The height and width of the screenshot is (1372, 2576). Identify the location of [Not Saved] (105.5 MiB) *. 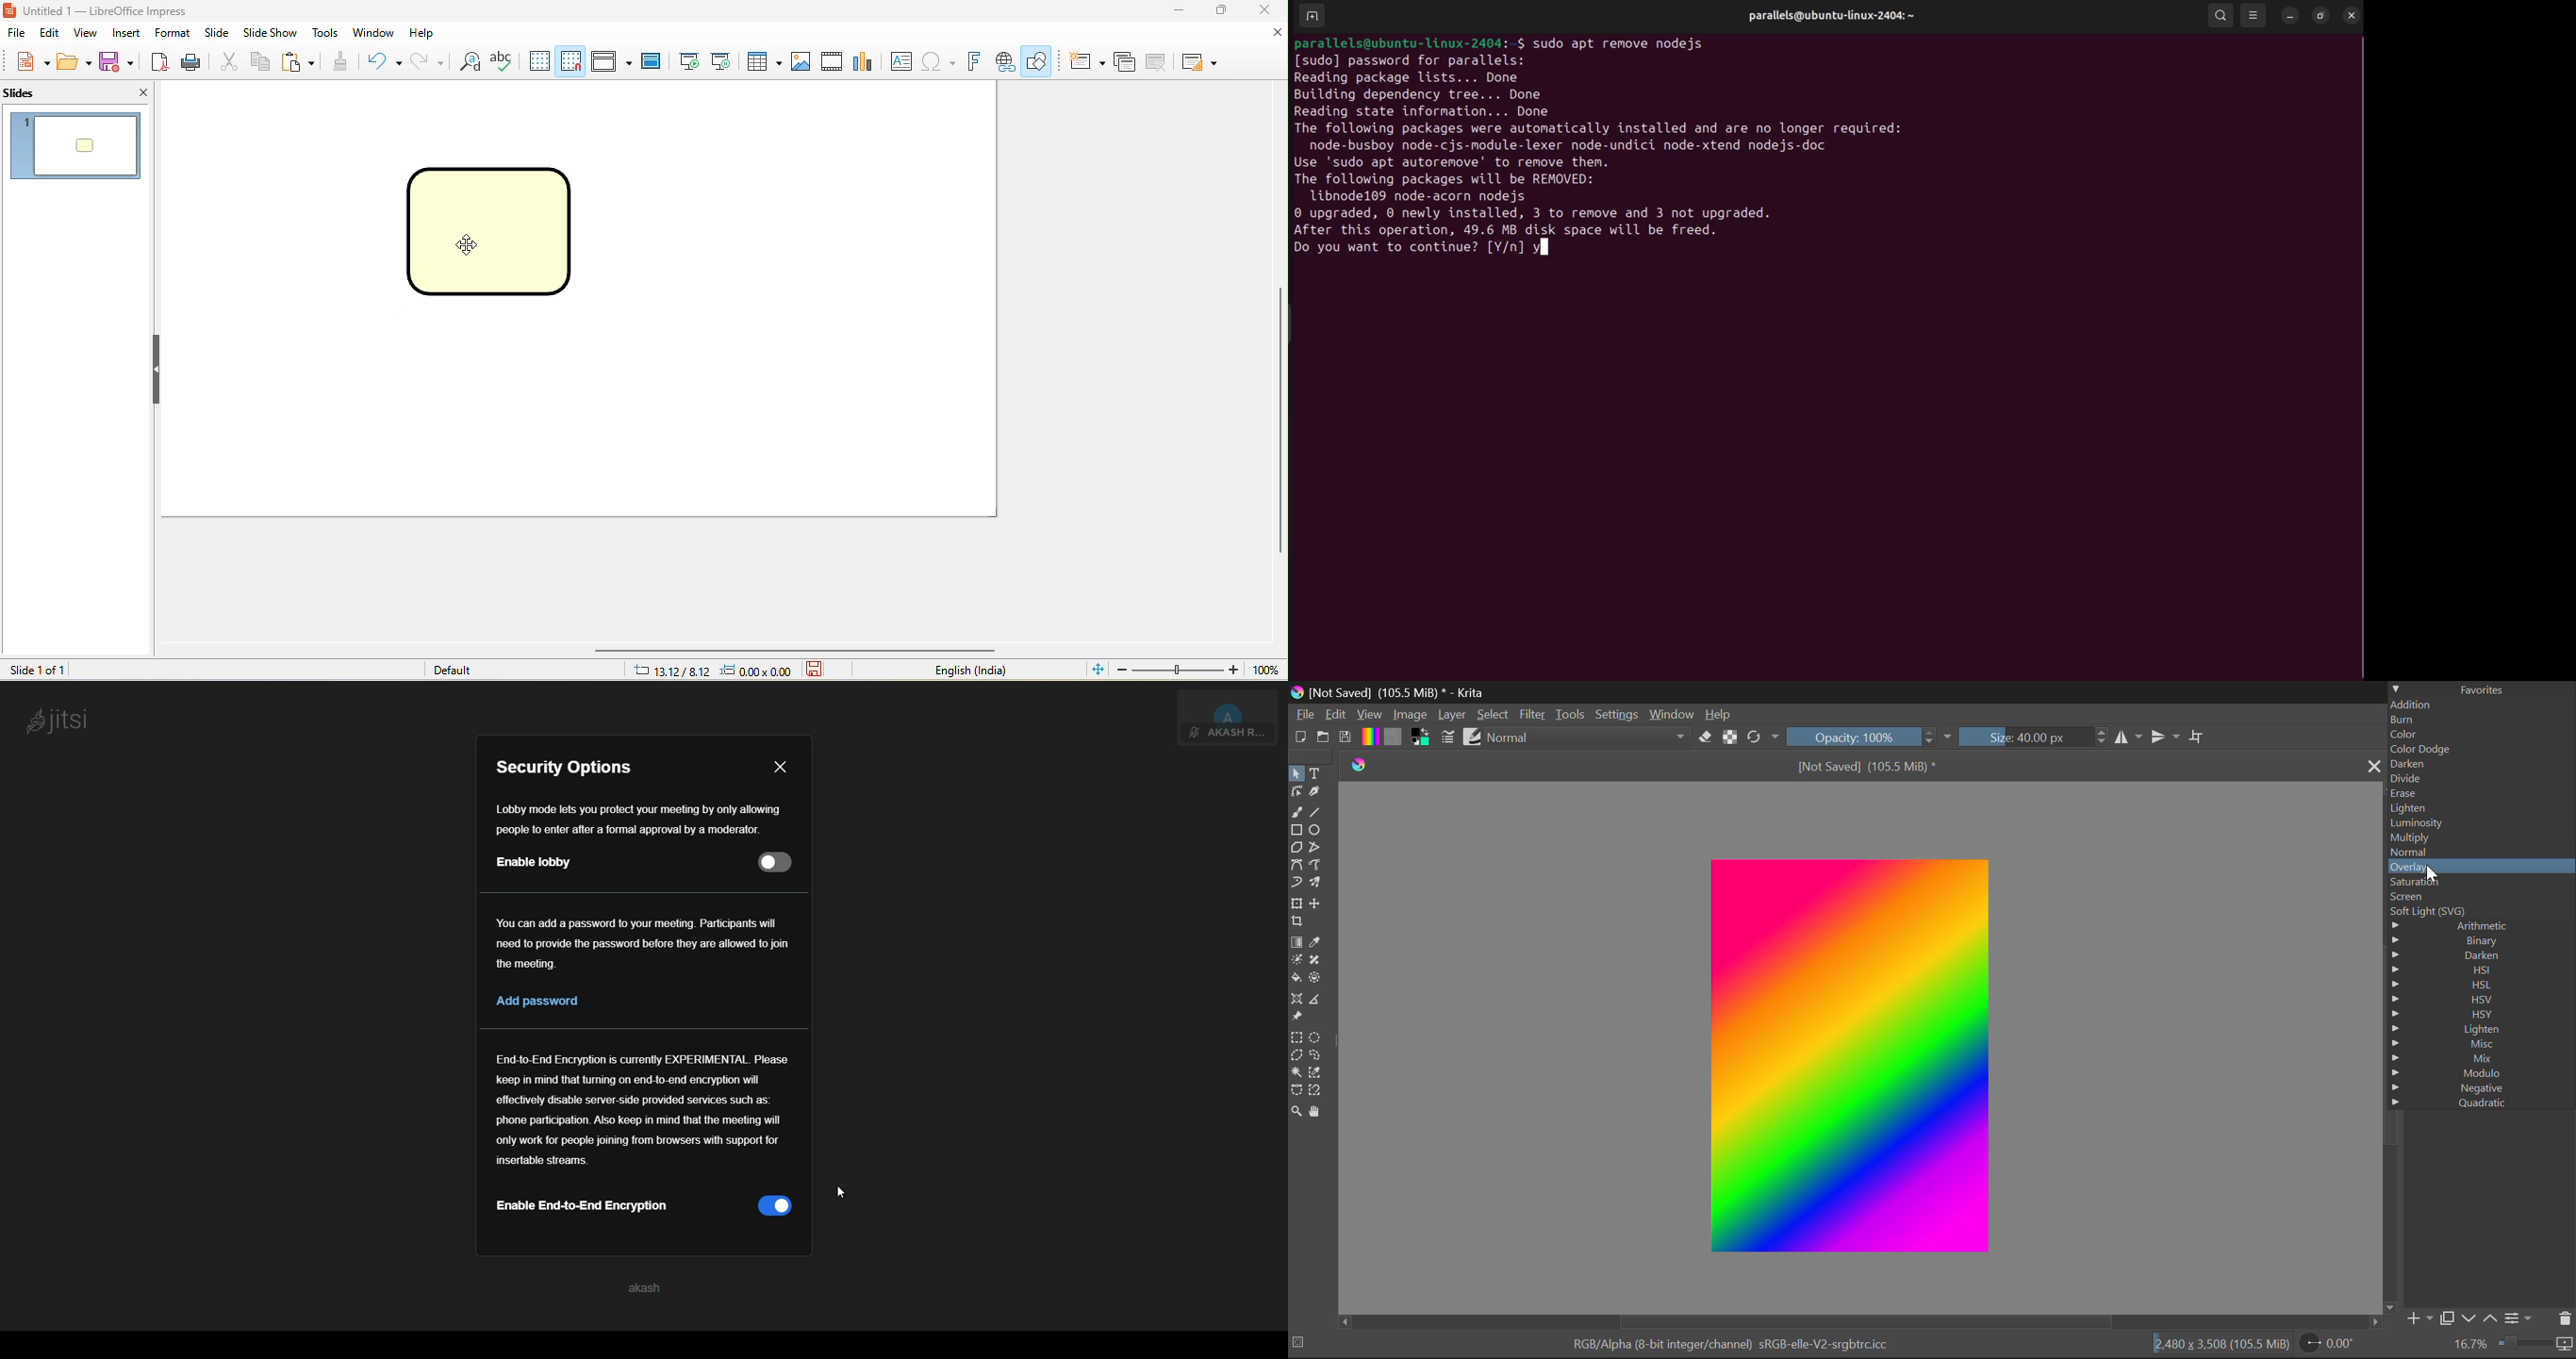
(1866, 765).